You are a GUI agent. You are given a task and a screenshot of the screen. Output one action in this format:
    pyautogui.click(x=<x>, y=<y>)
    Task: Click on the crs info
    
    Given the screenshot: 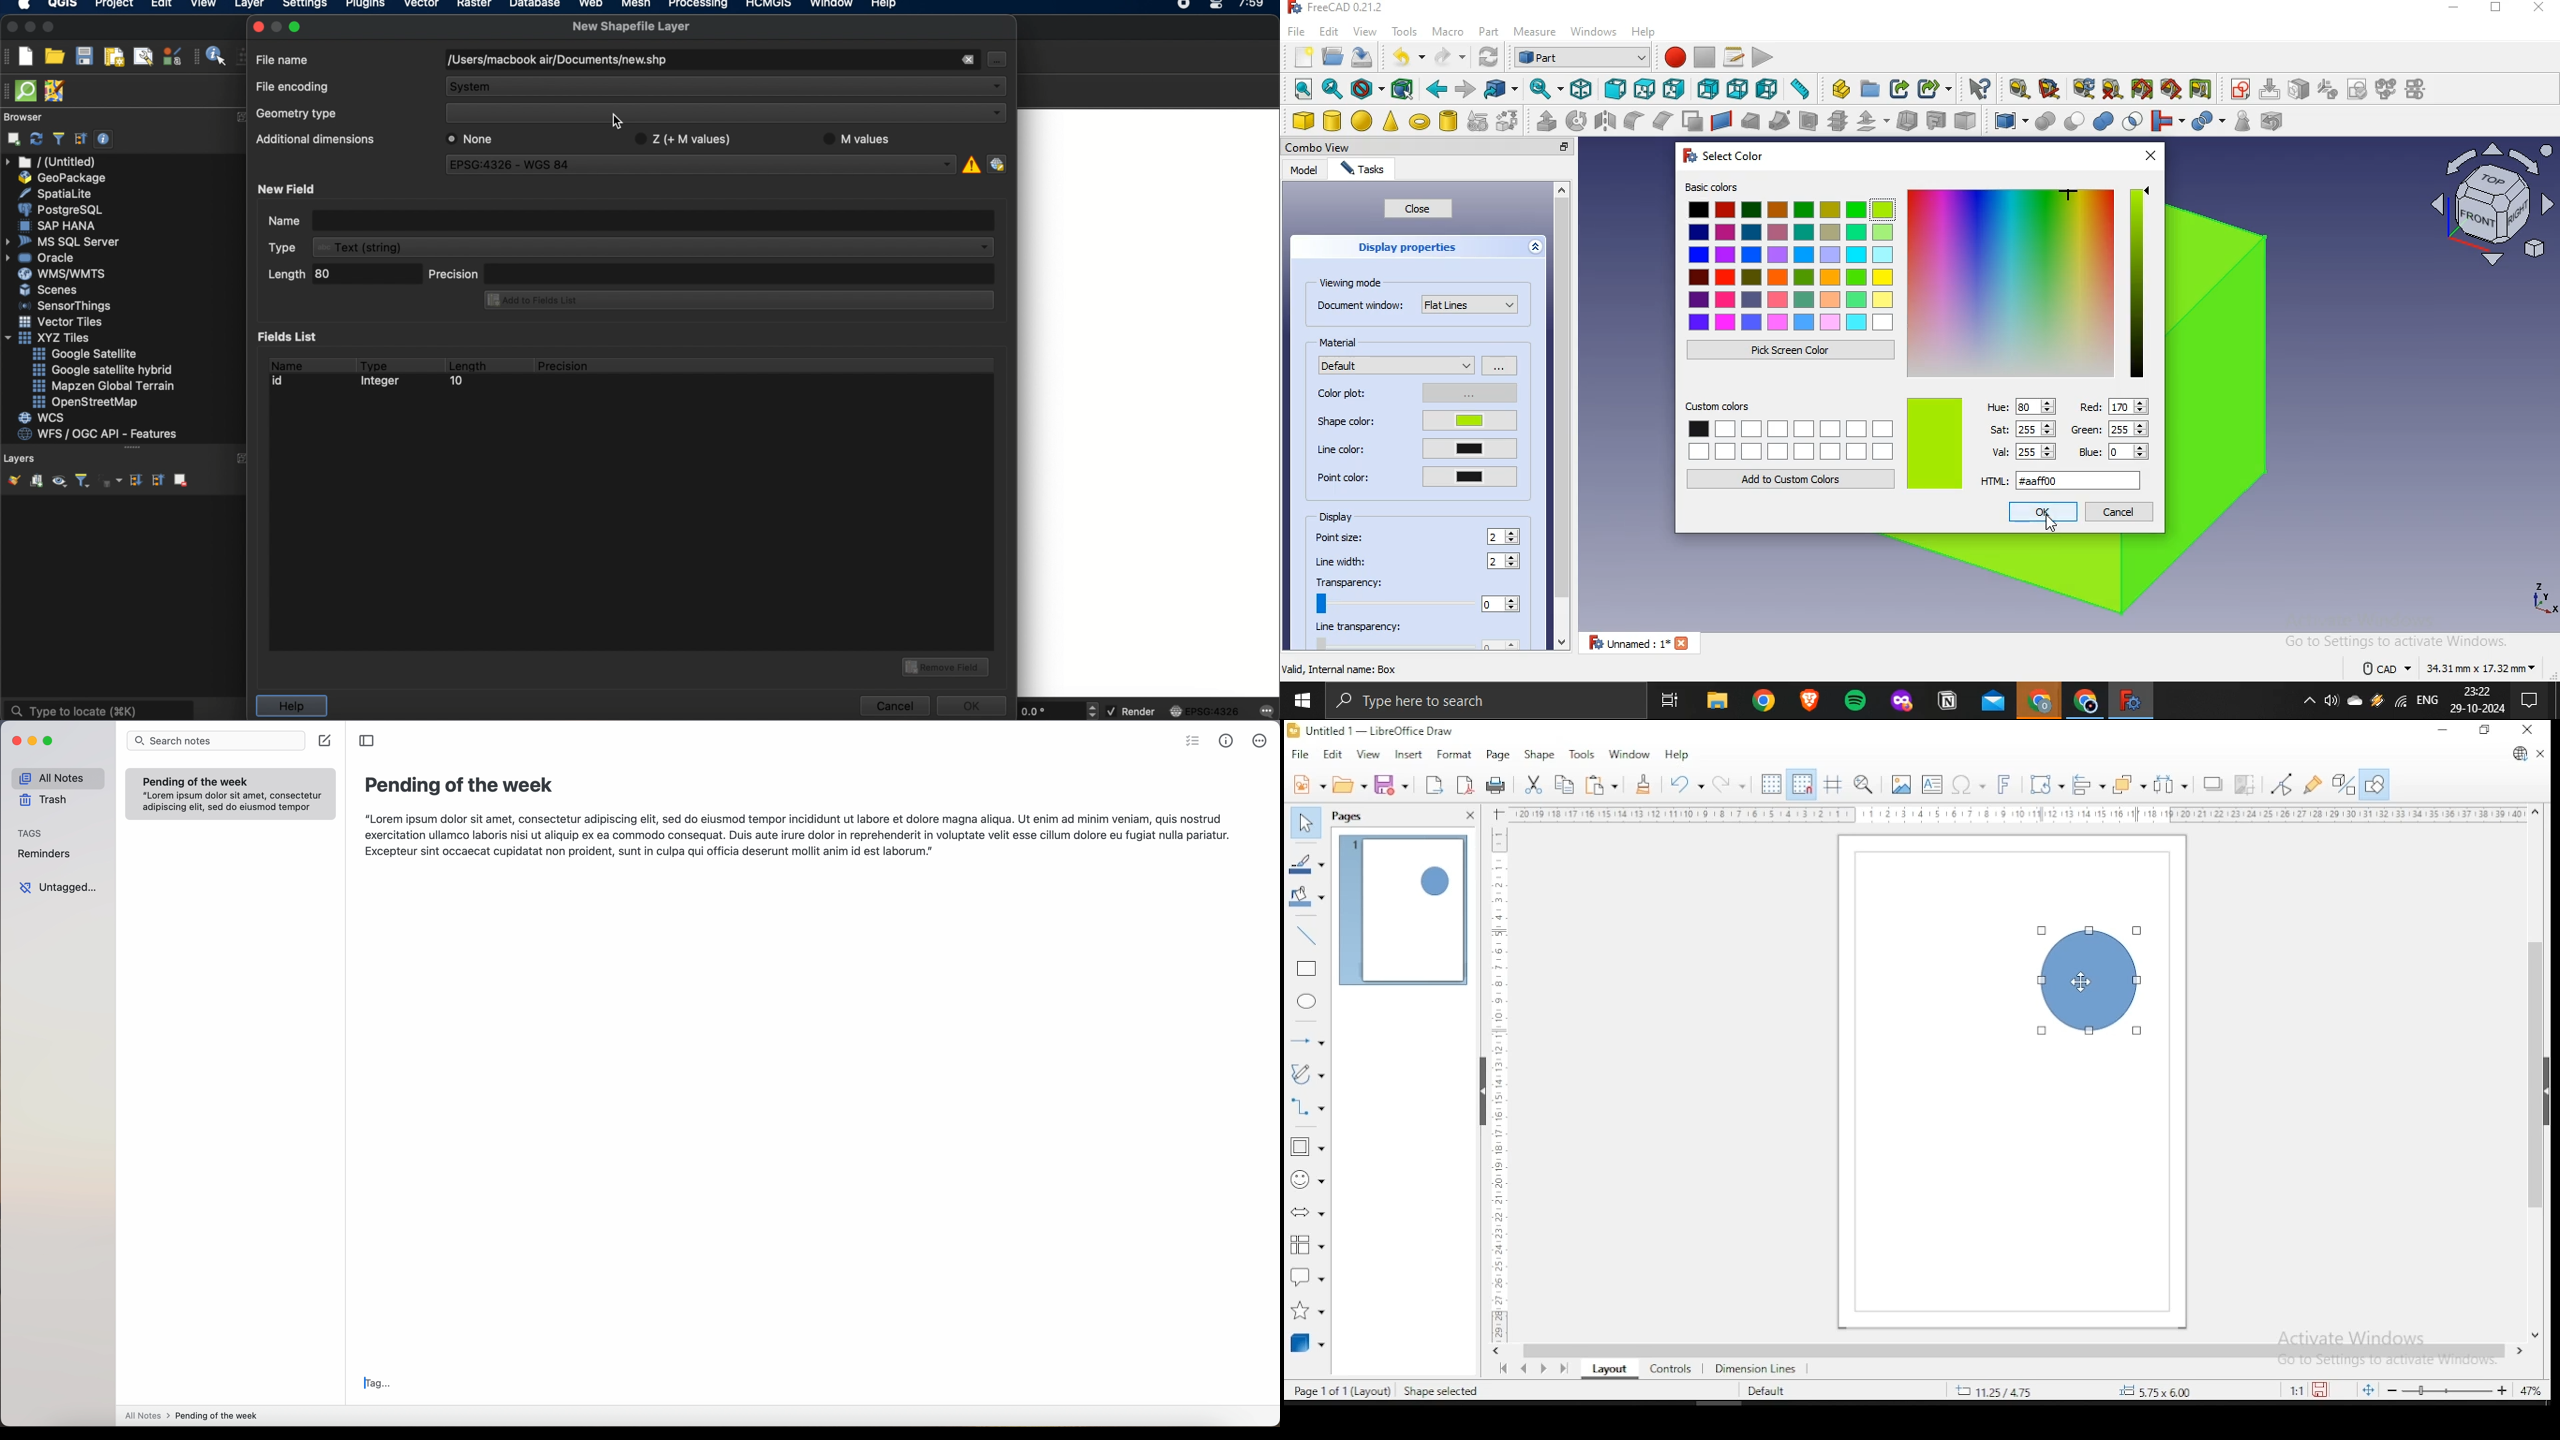 What is the action you would take?
    pyautogui.click(x=970, y=163)
    